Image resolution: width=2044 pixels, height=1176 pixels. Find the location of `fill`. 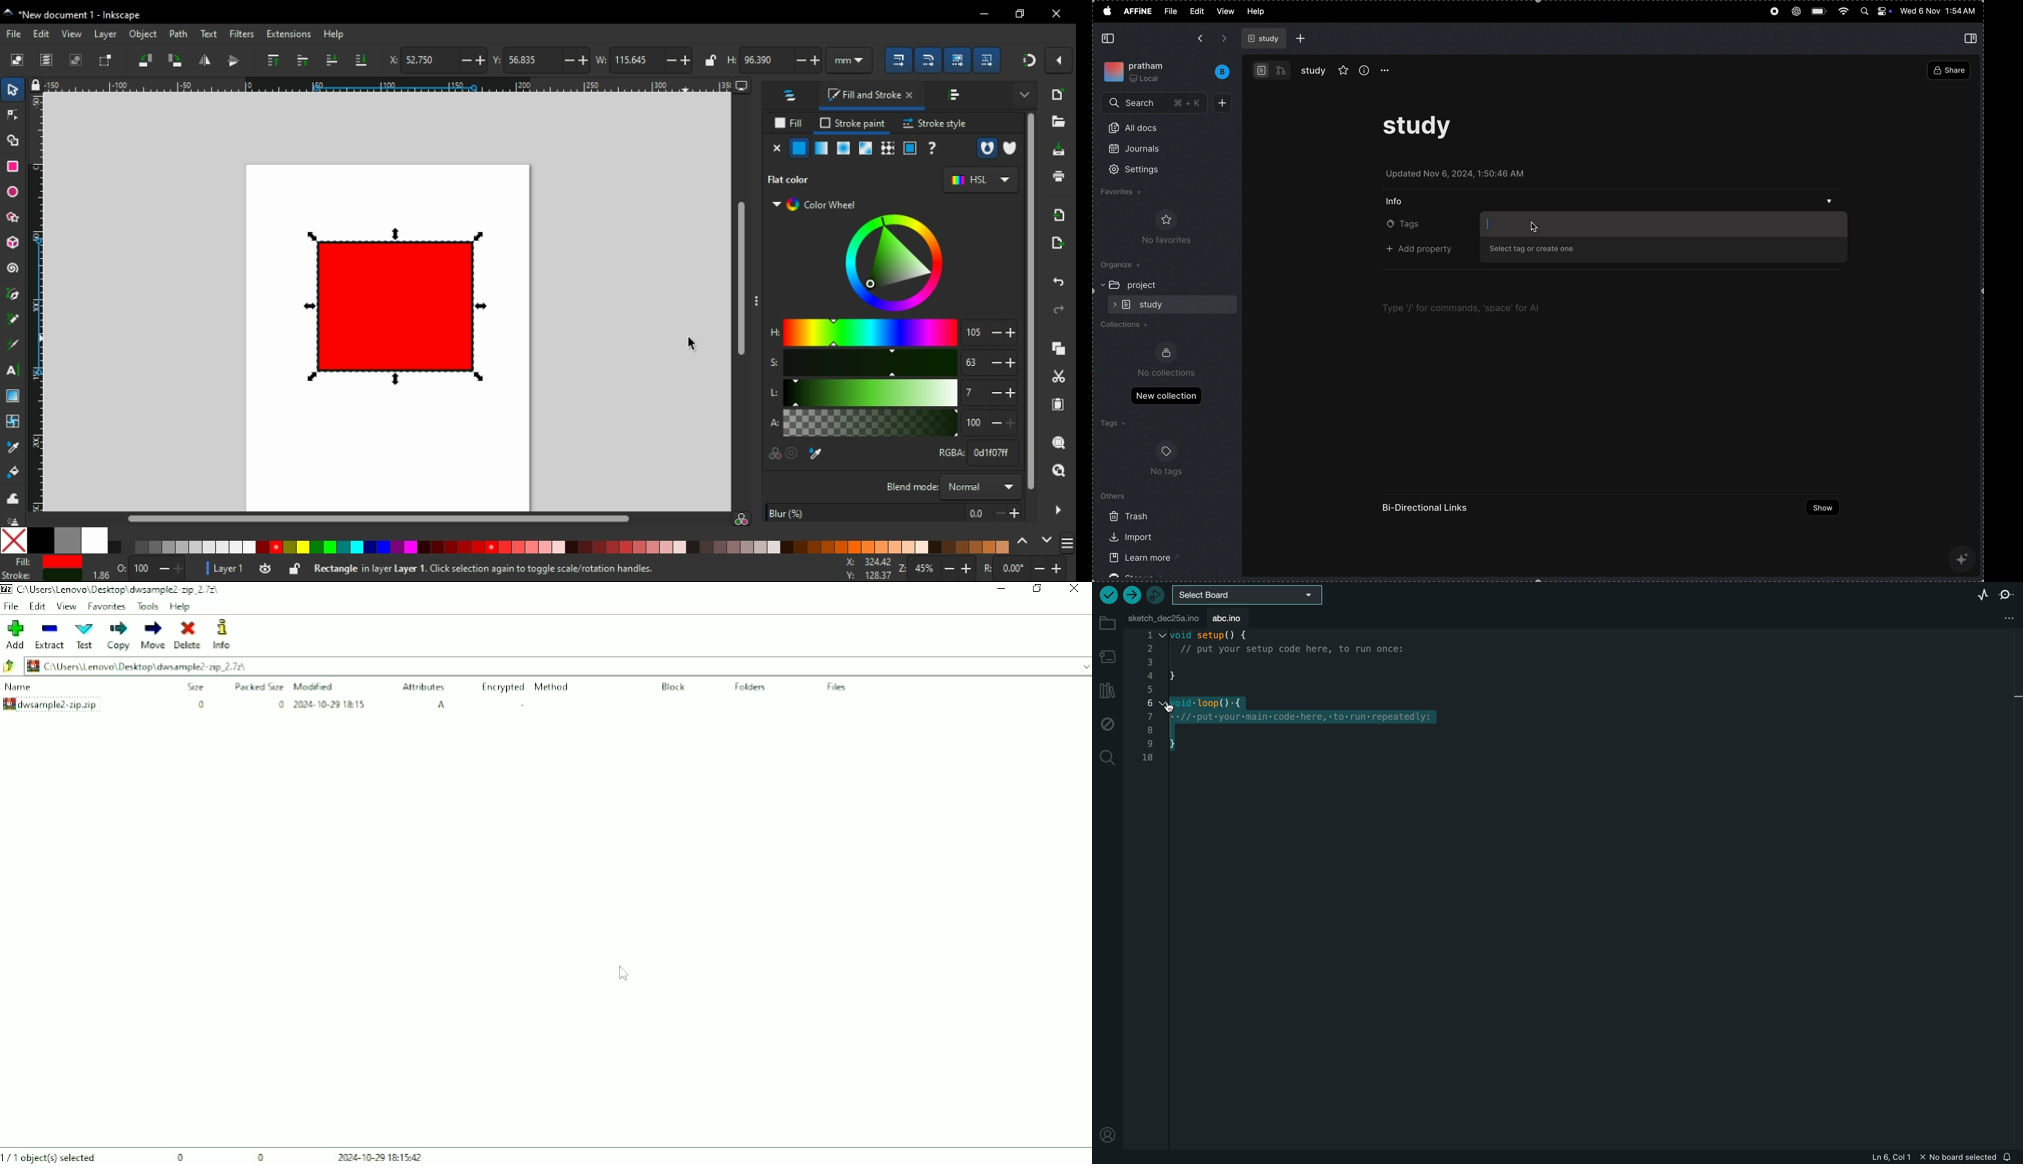

fill is located at coordinates (788, 123).